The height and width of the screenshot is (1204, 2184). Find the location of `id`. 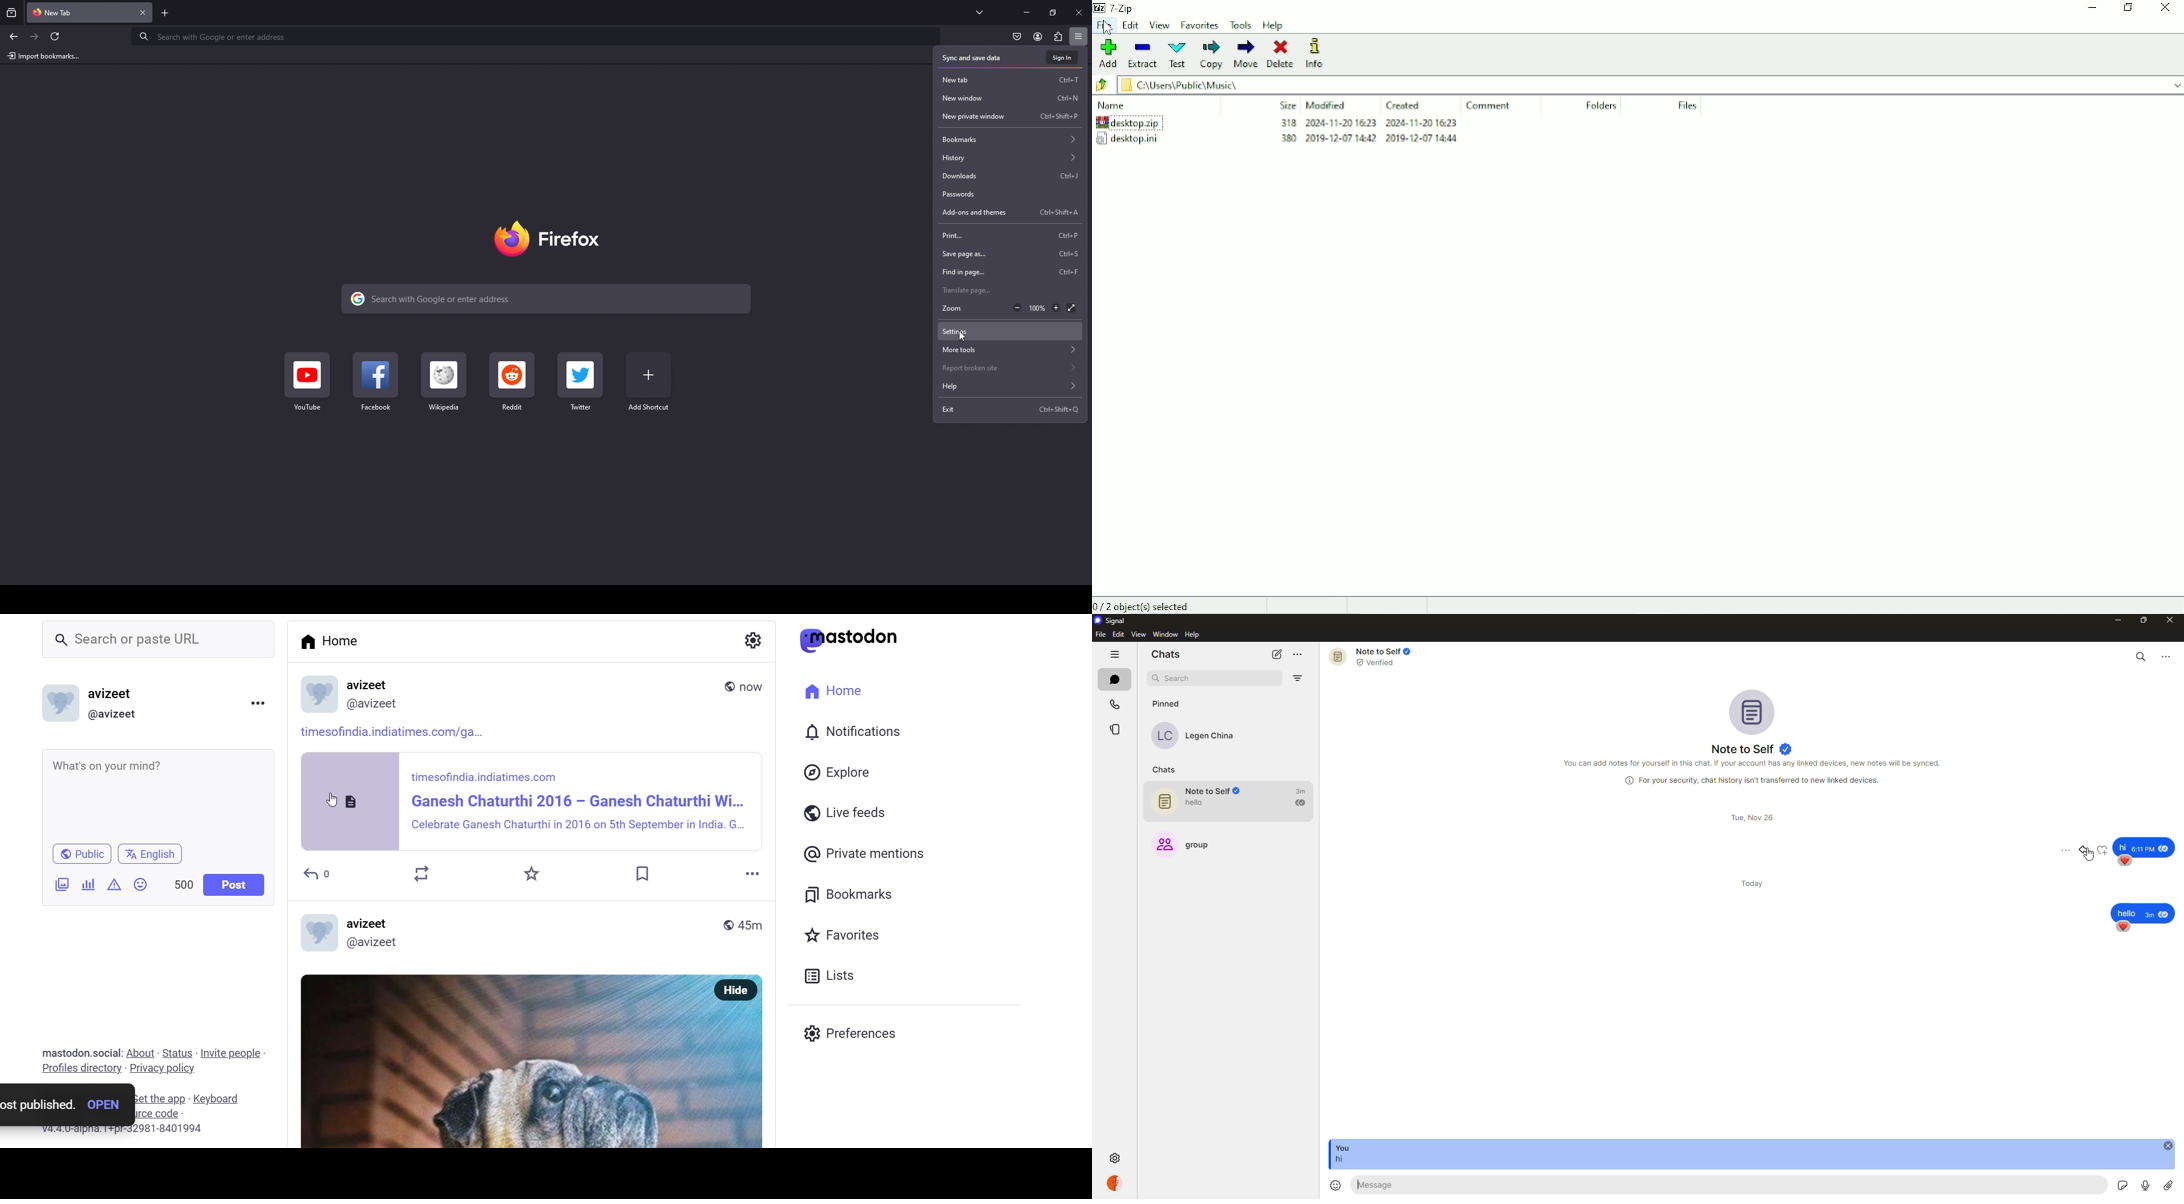

id is located at coordinates (377, 704).